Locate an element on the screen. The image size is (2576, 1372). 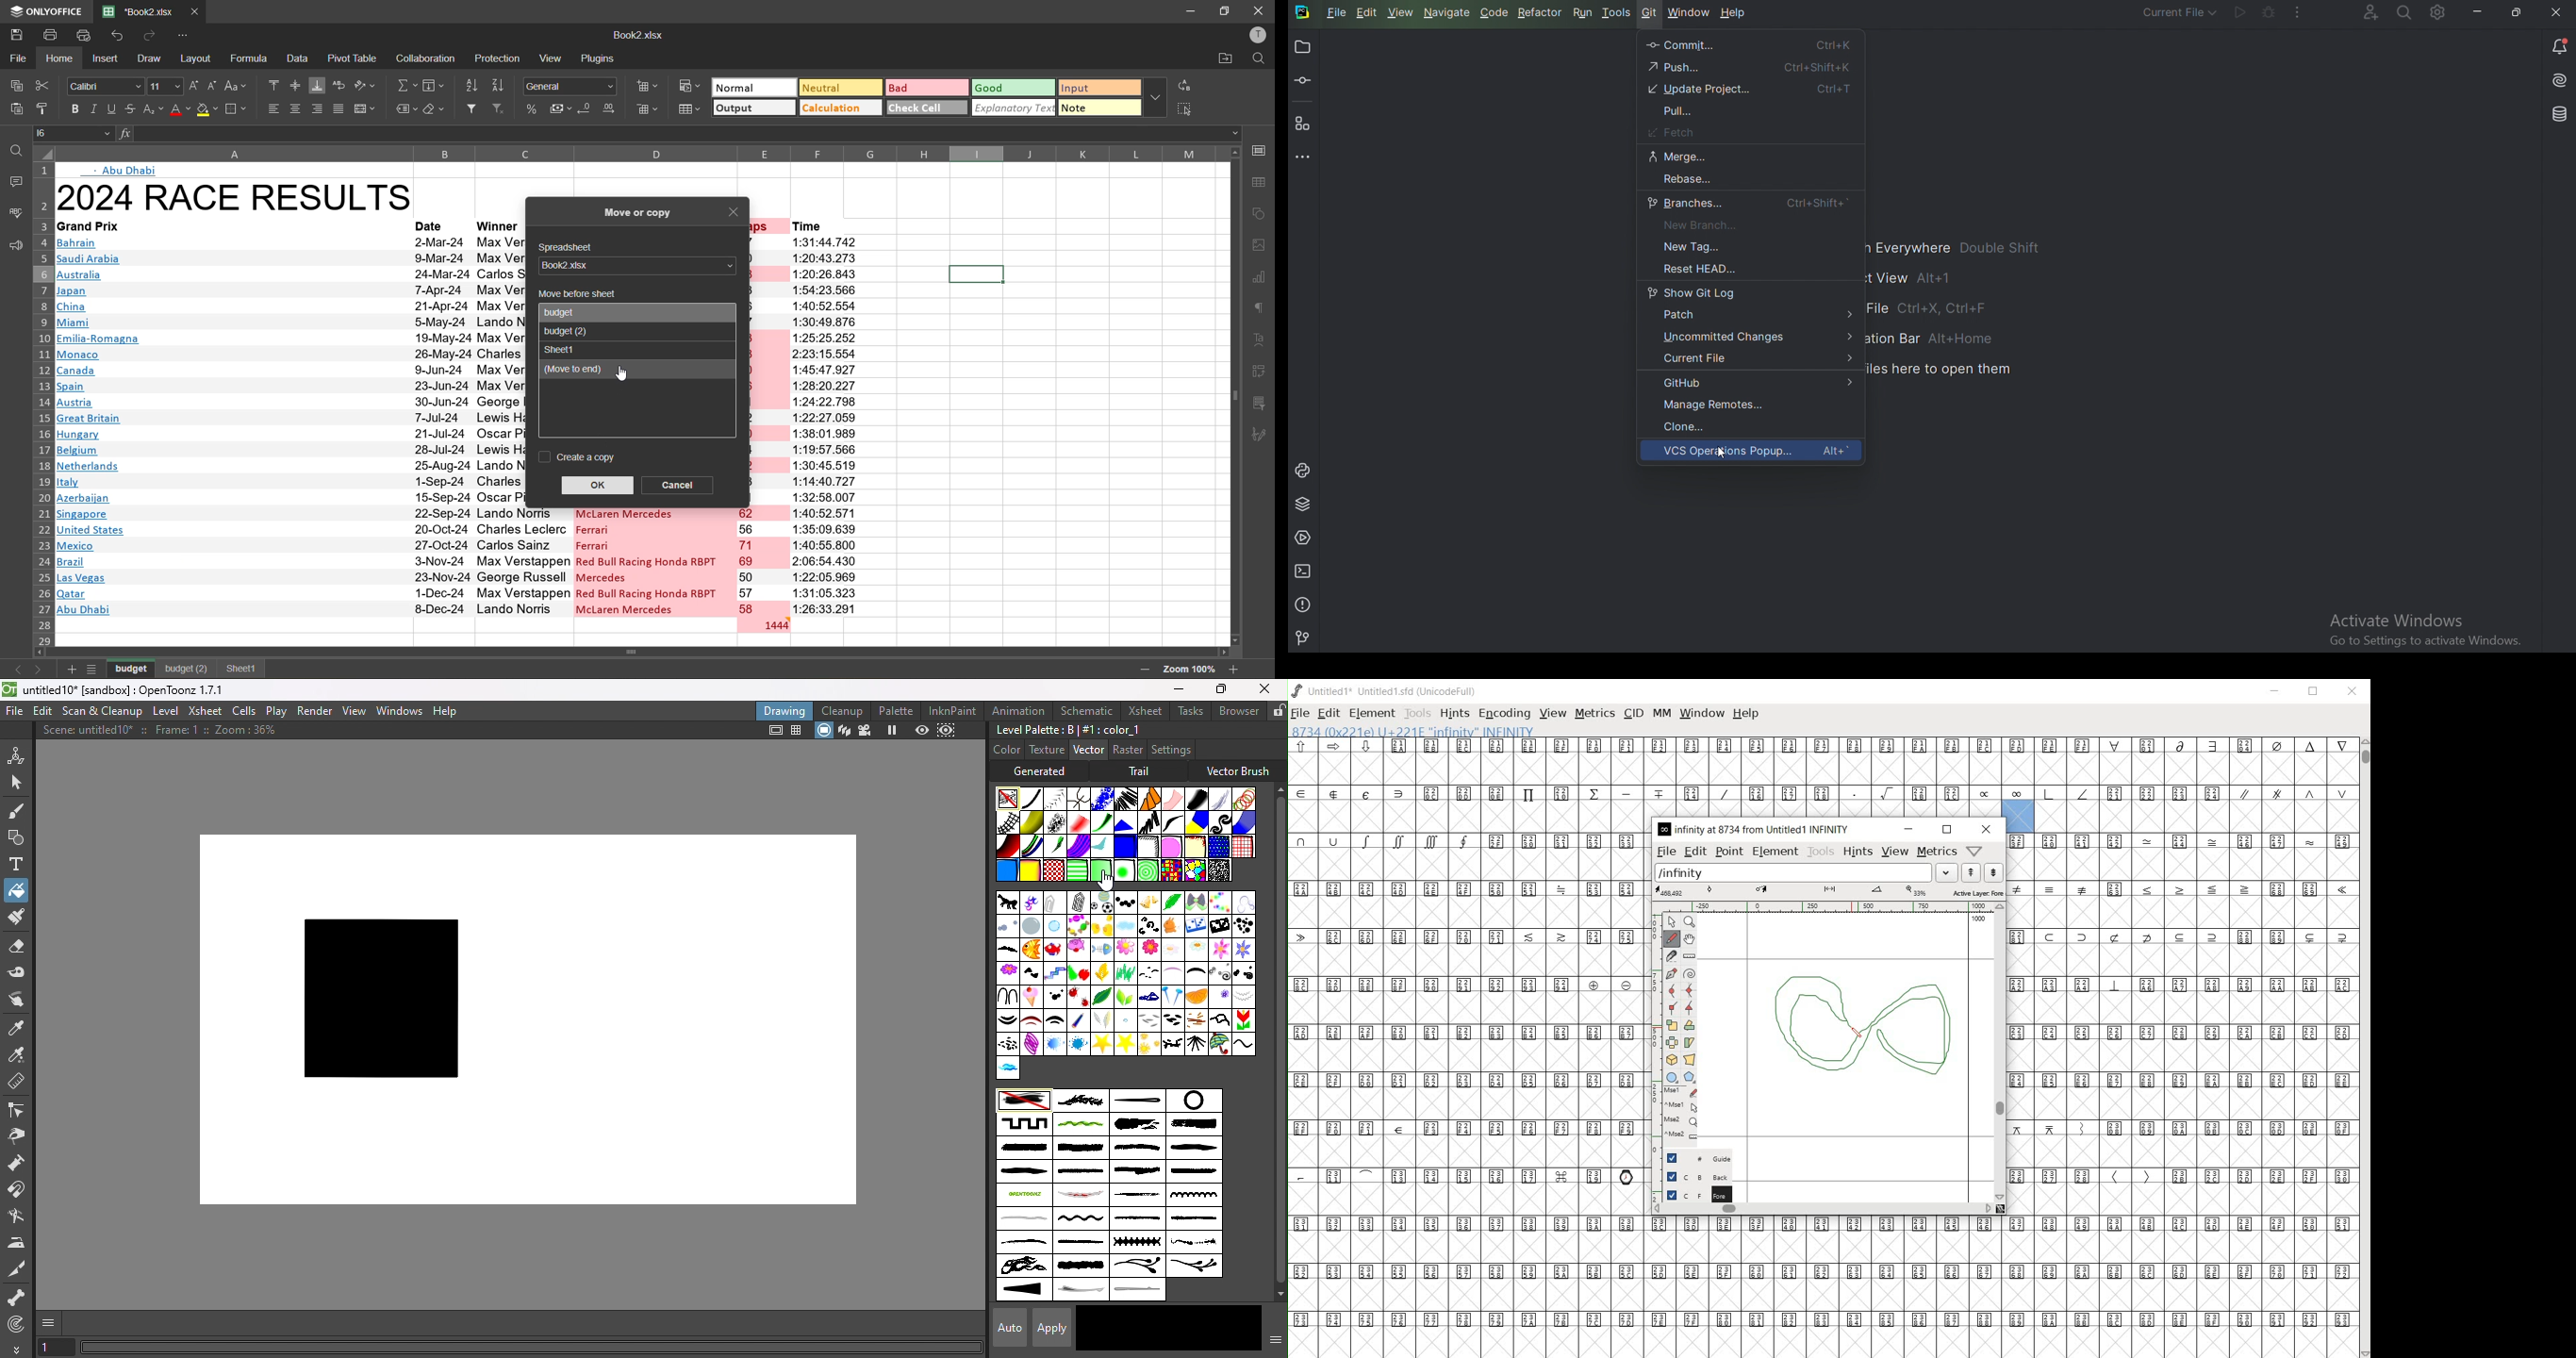
Unicode code points is located at coordinates (1471, 1127).